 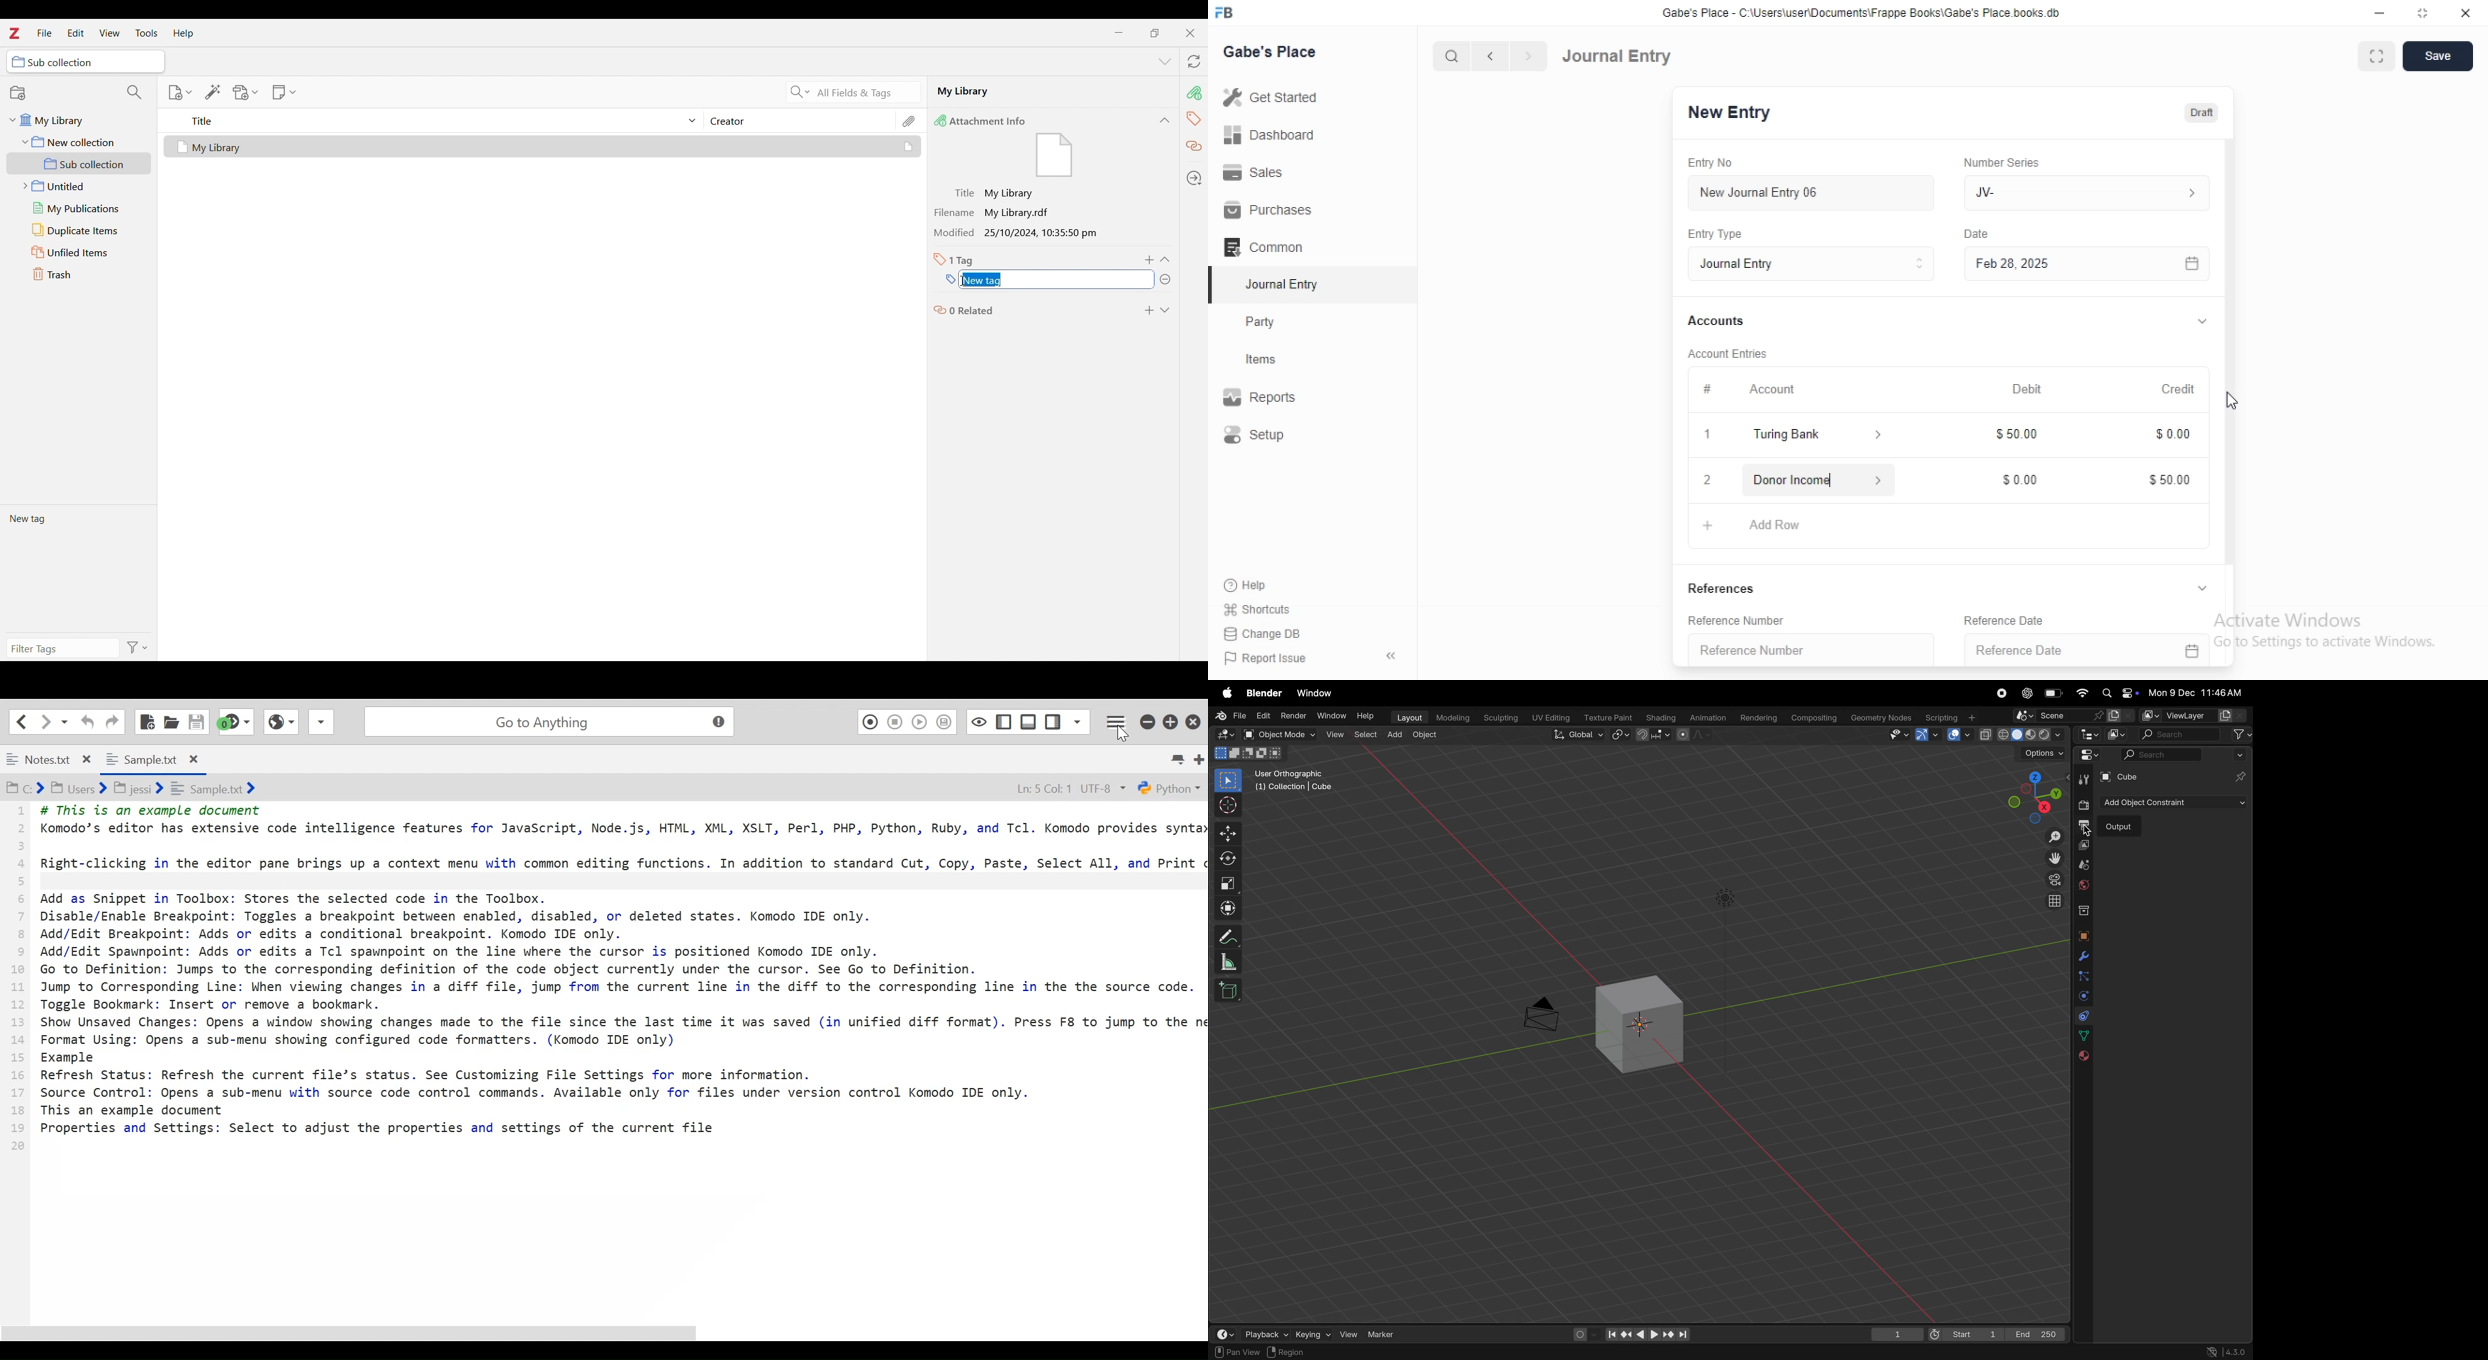 What do you see at coordinates (1726, 322) in the screenshot?
I see `Accounts.` at bounding box center [1726, 322].